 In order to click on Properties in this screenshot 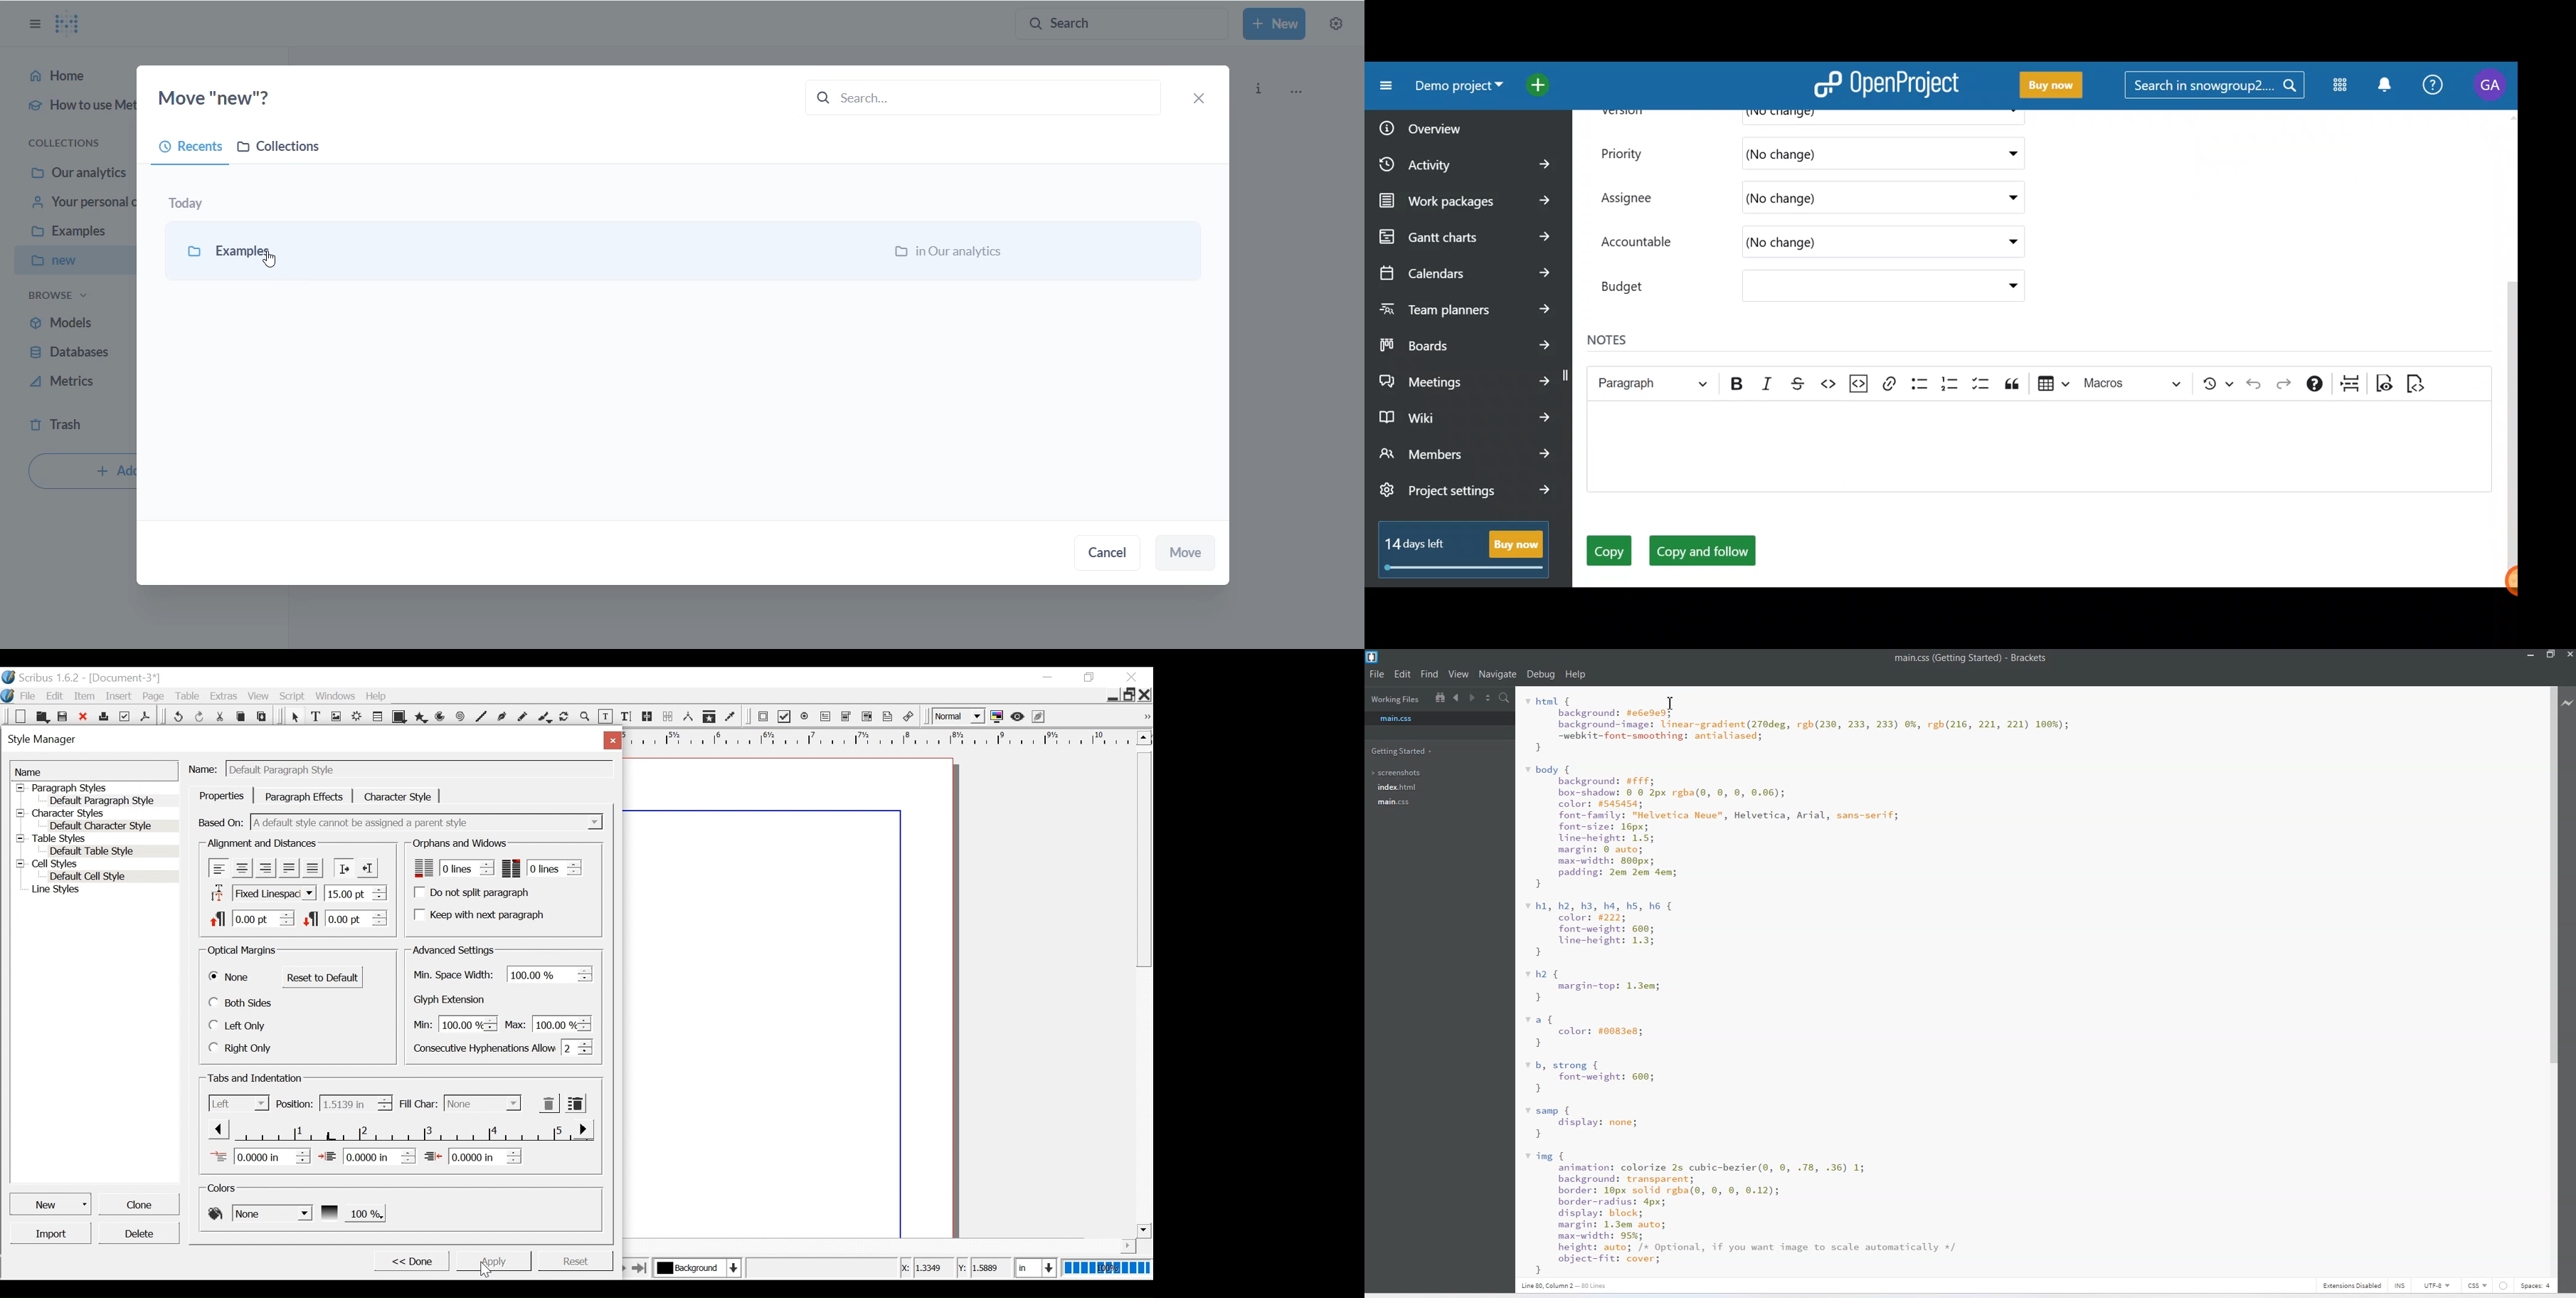, I will do `click(222, 796)`.